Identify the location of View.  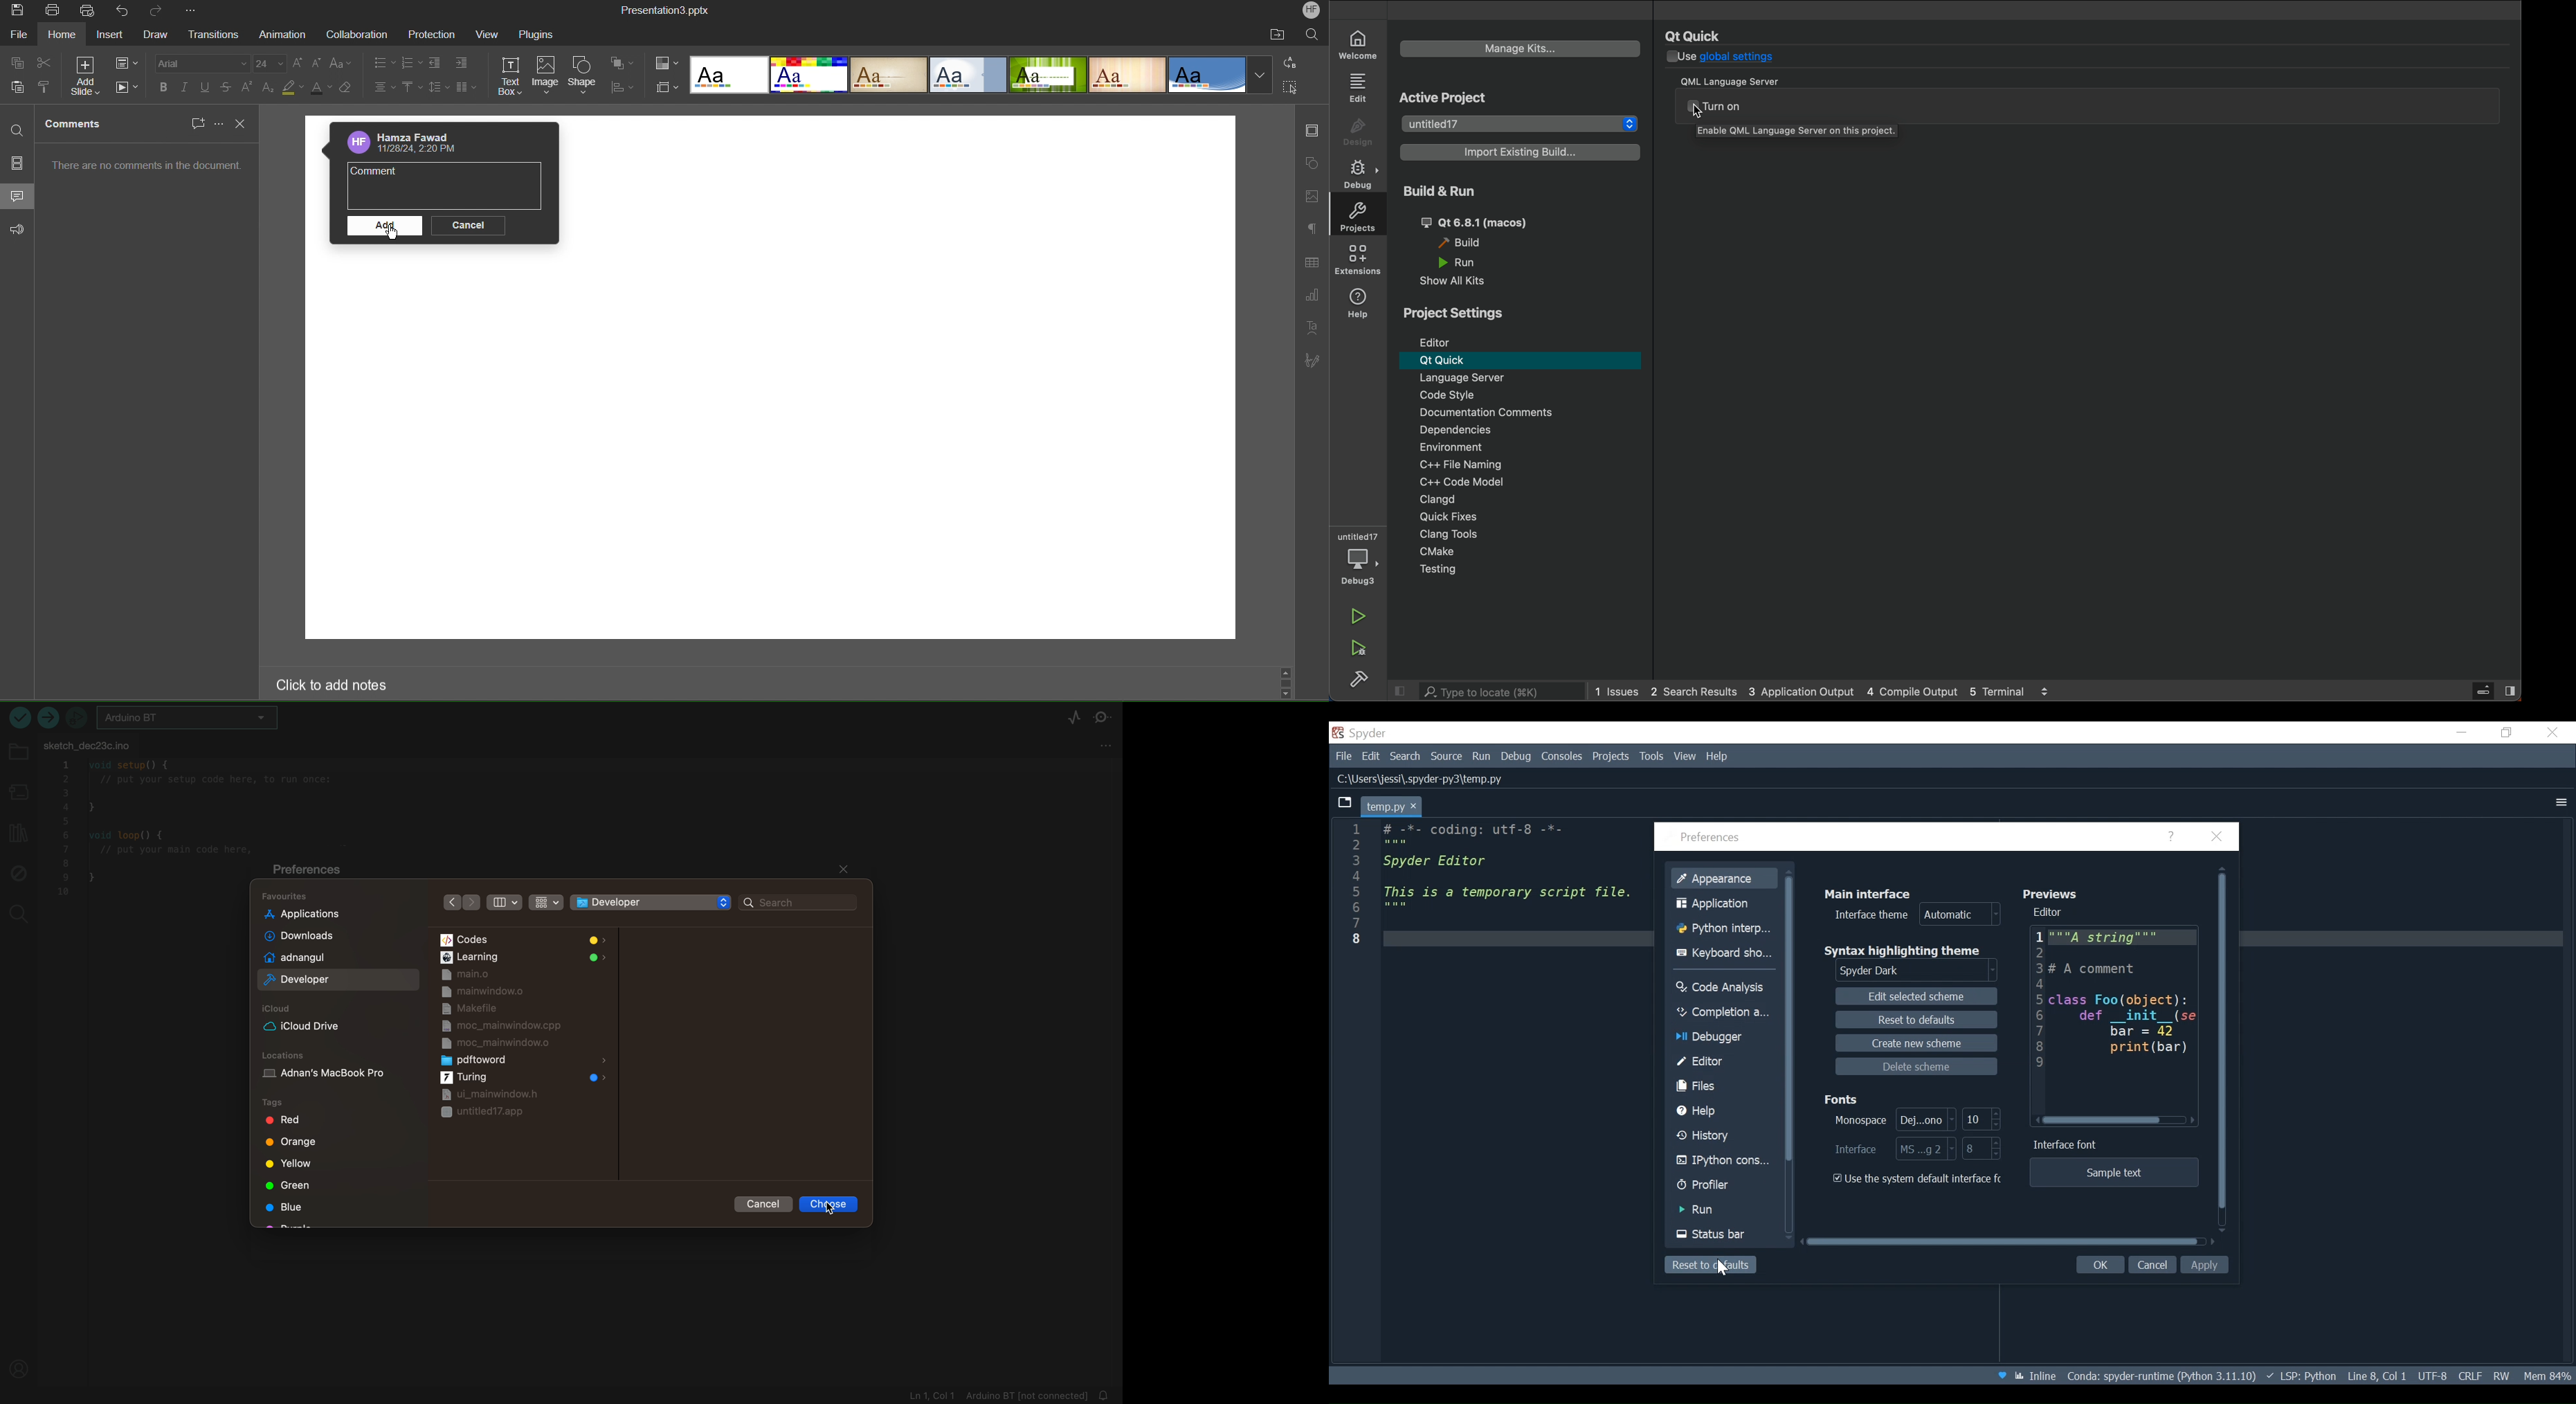
(491, 34).